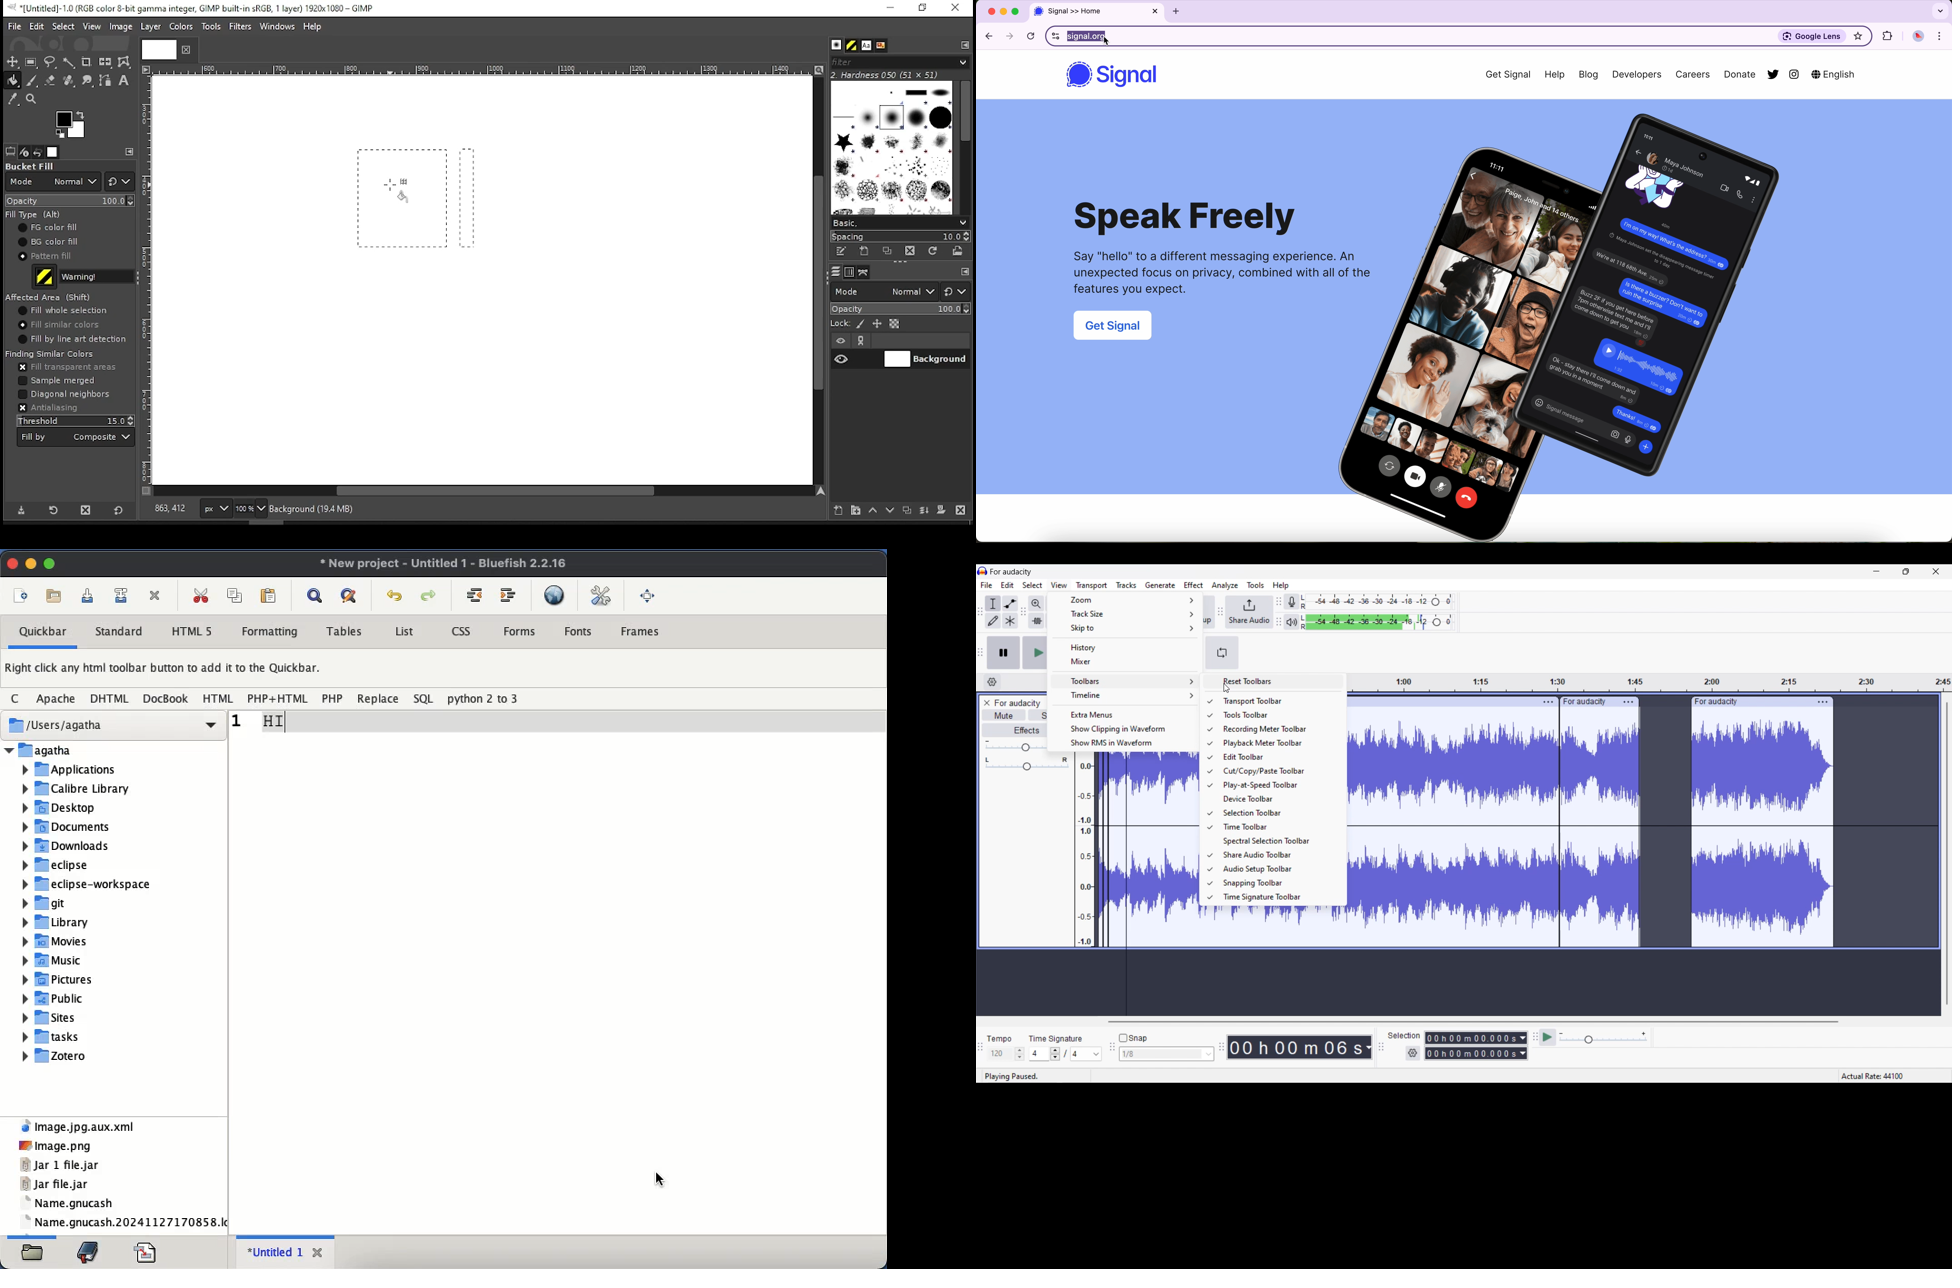  What do you see at coordinates (63, 25) in the screenshot?
I see `select` at bounding box center [63, 25].